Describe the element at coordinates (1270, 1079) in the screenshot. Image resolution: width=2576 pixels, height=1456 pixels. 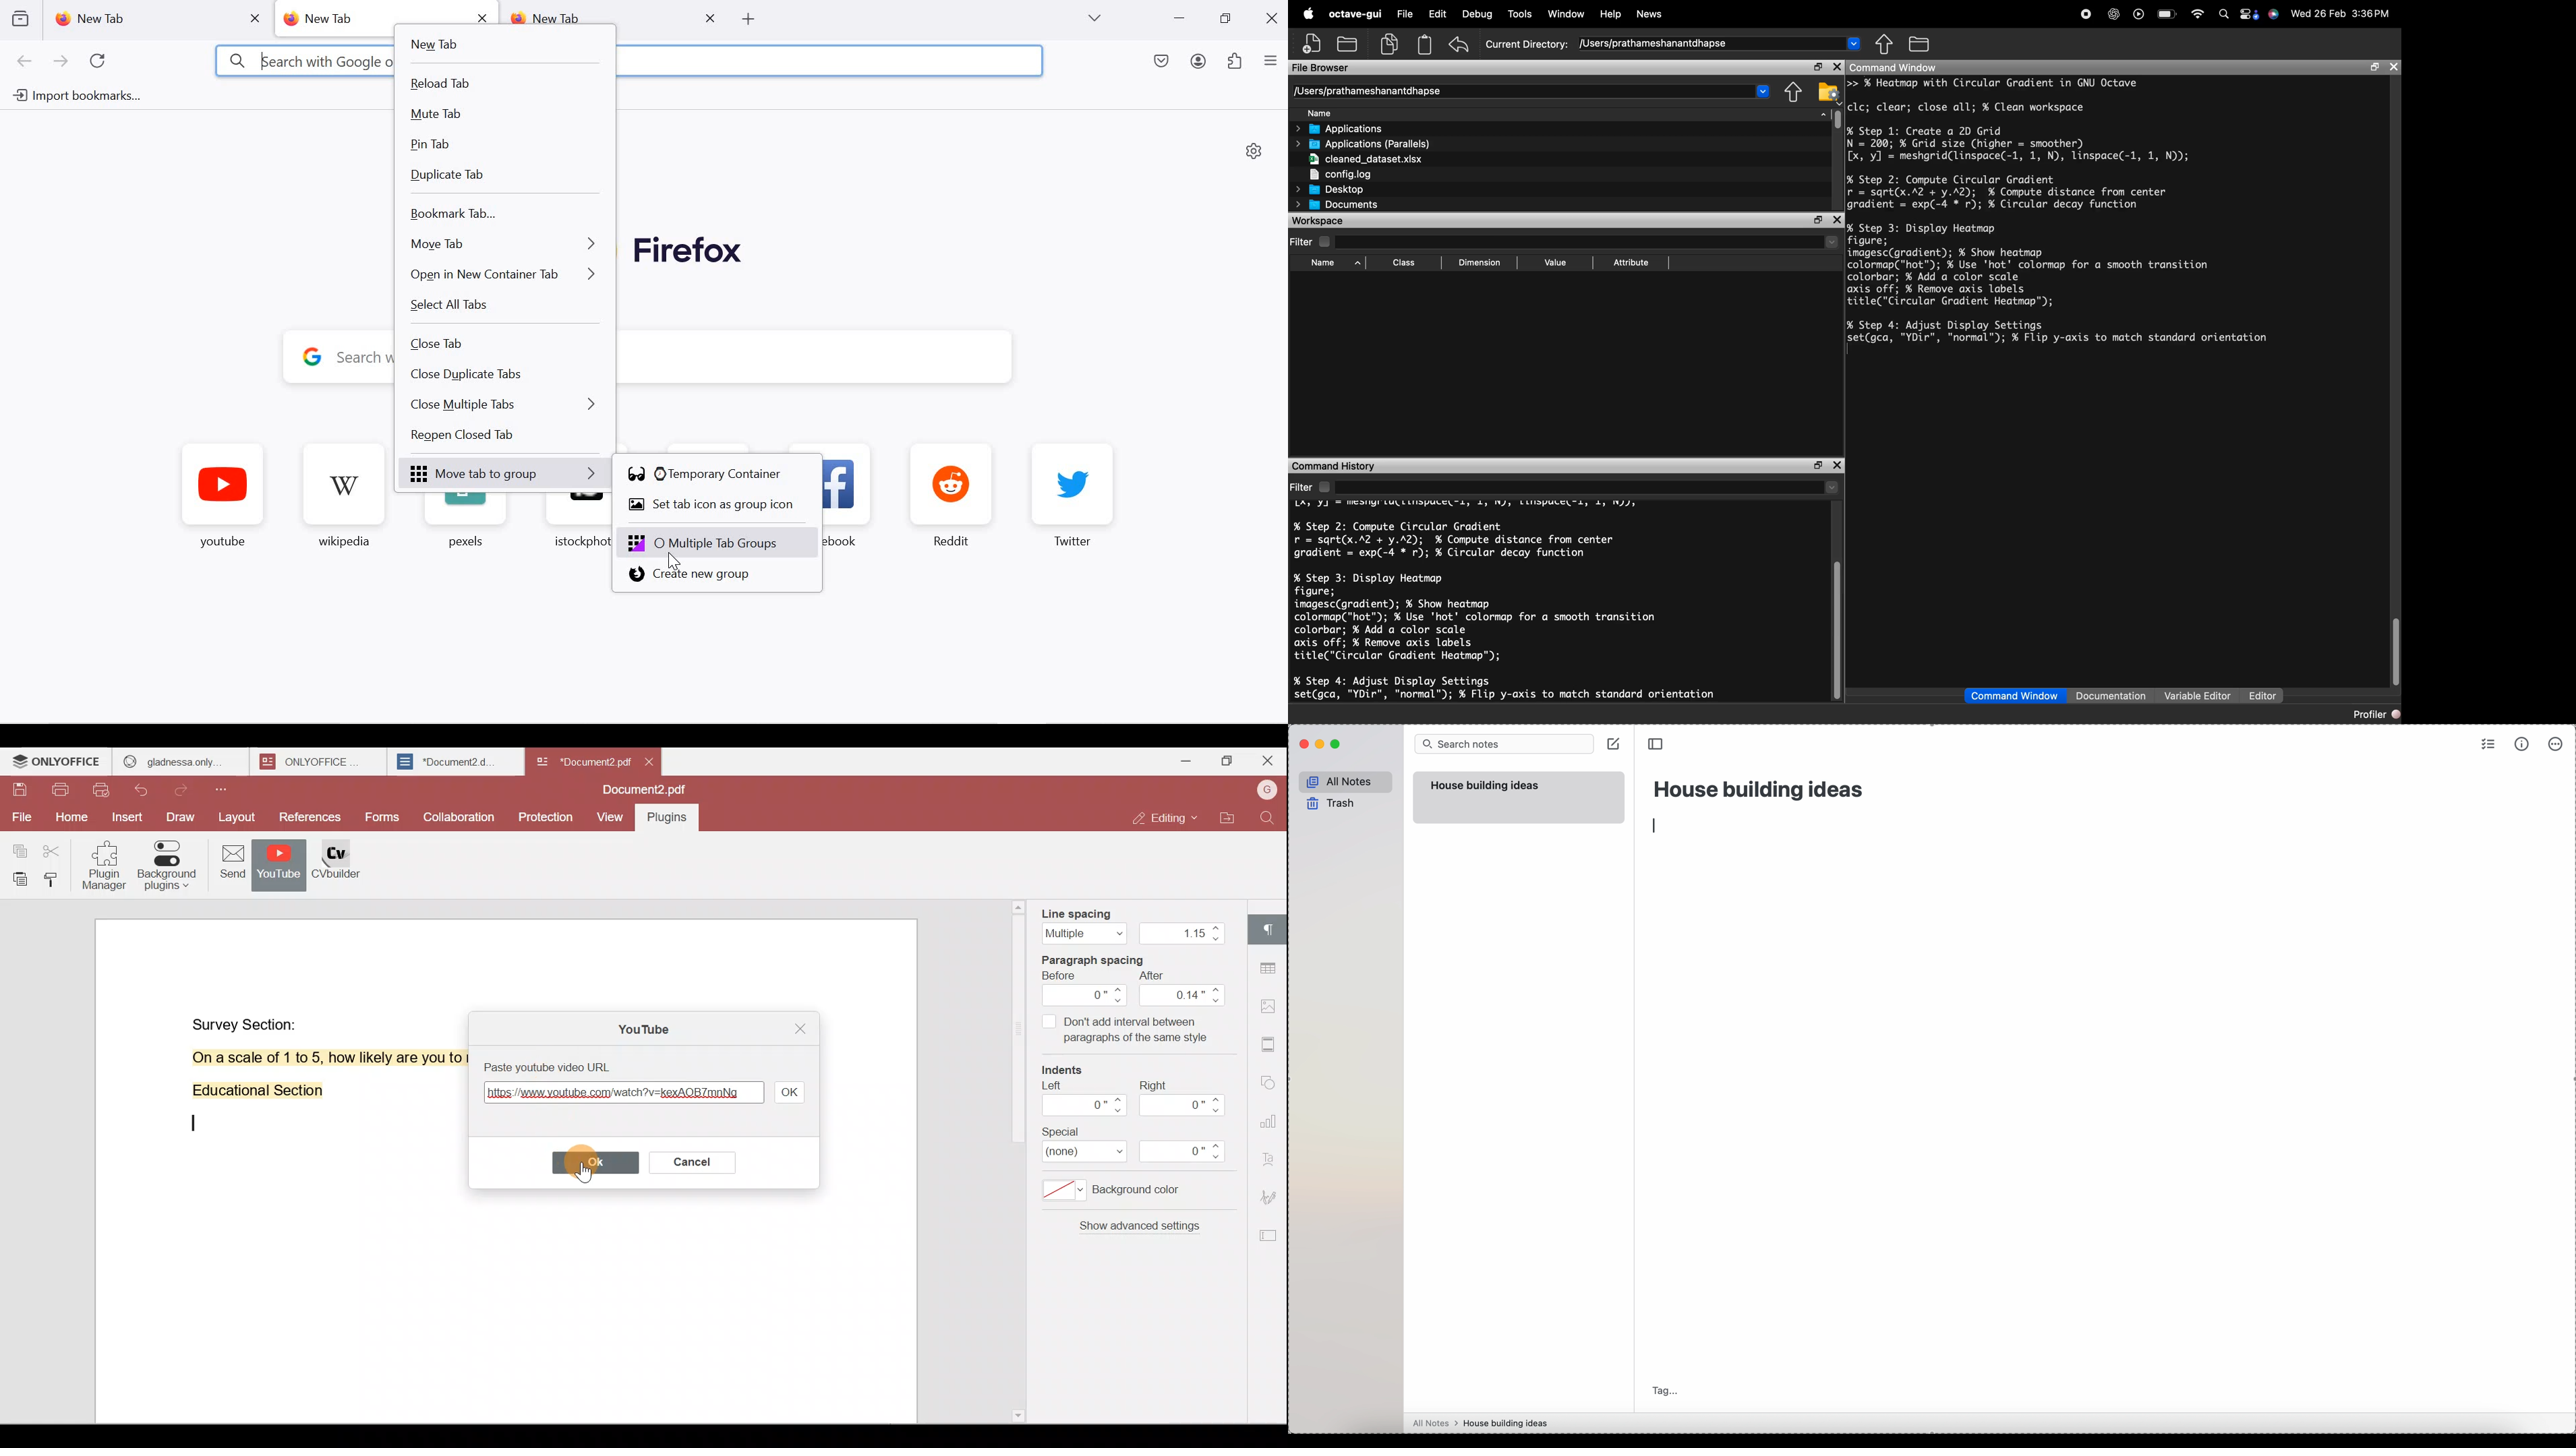
I see `Shapes settings` at that location.